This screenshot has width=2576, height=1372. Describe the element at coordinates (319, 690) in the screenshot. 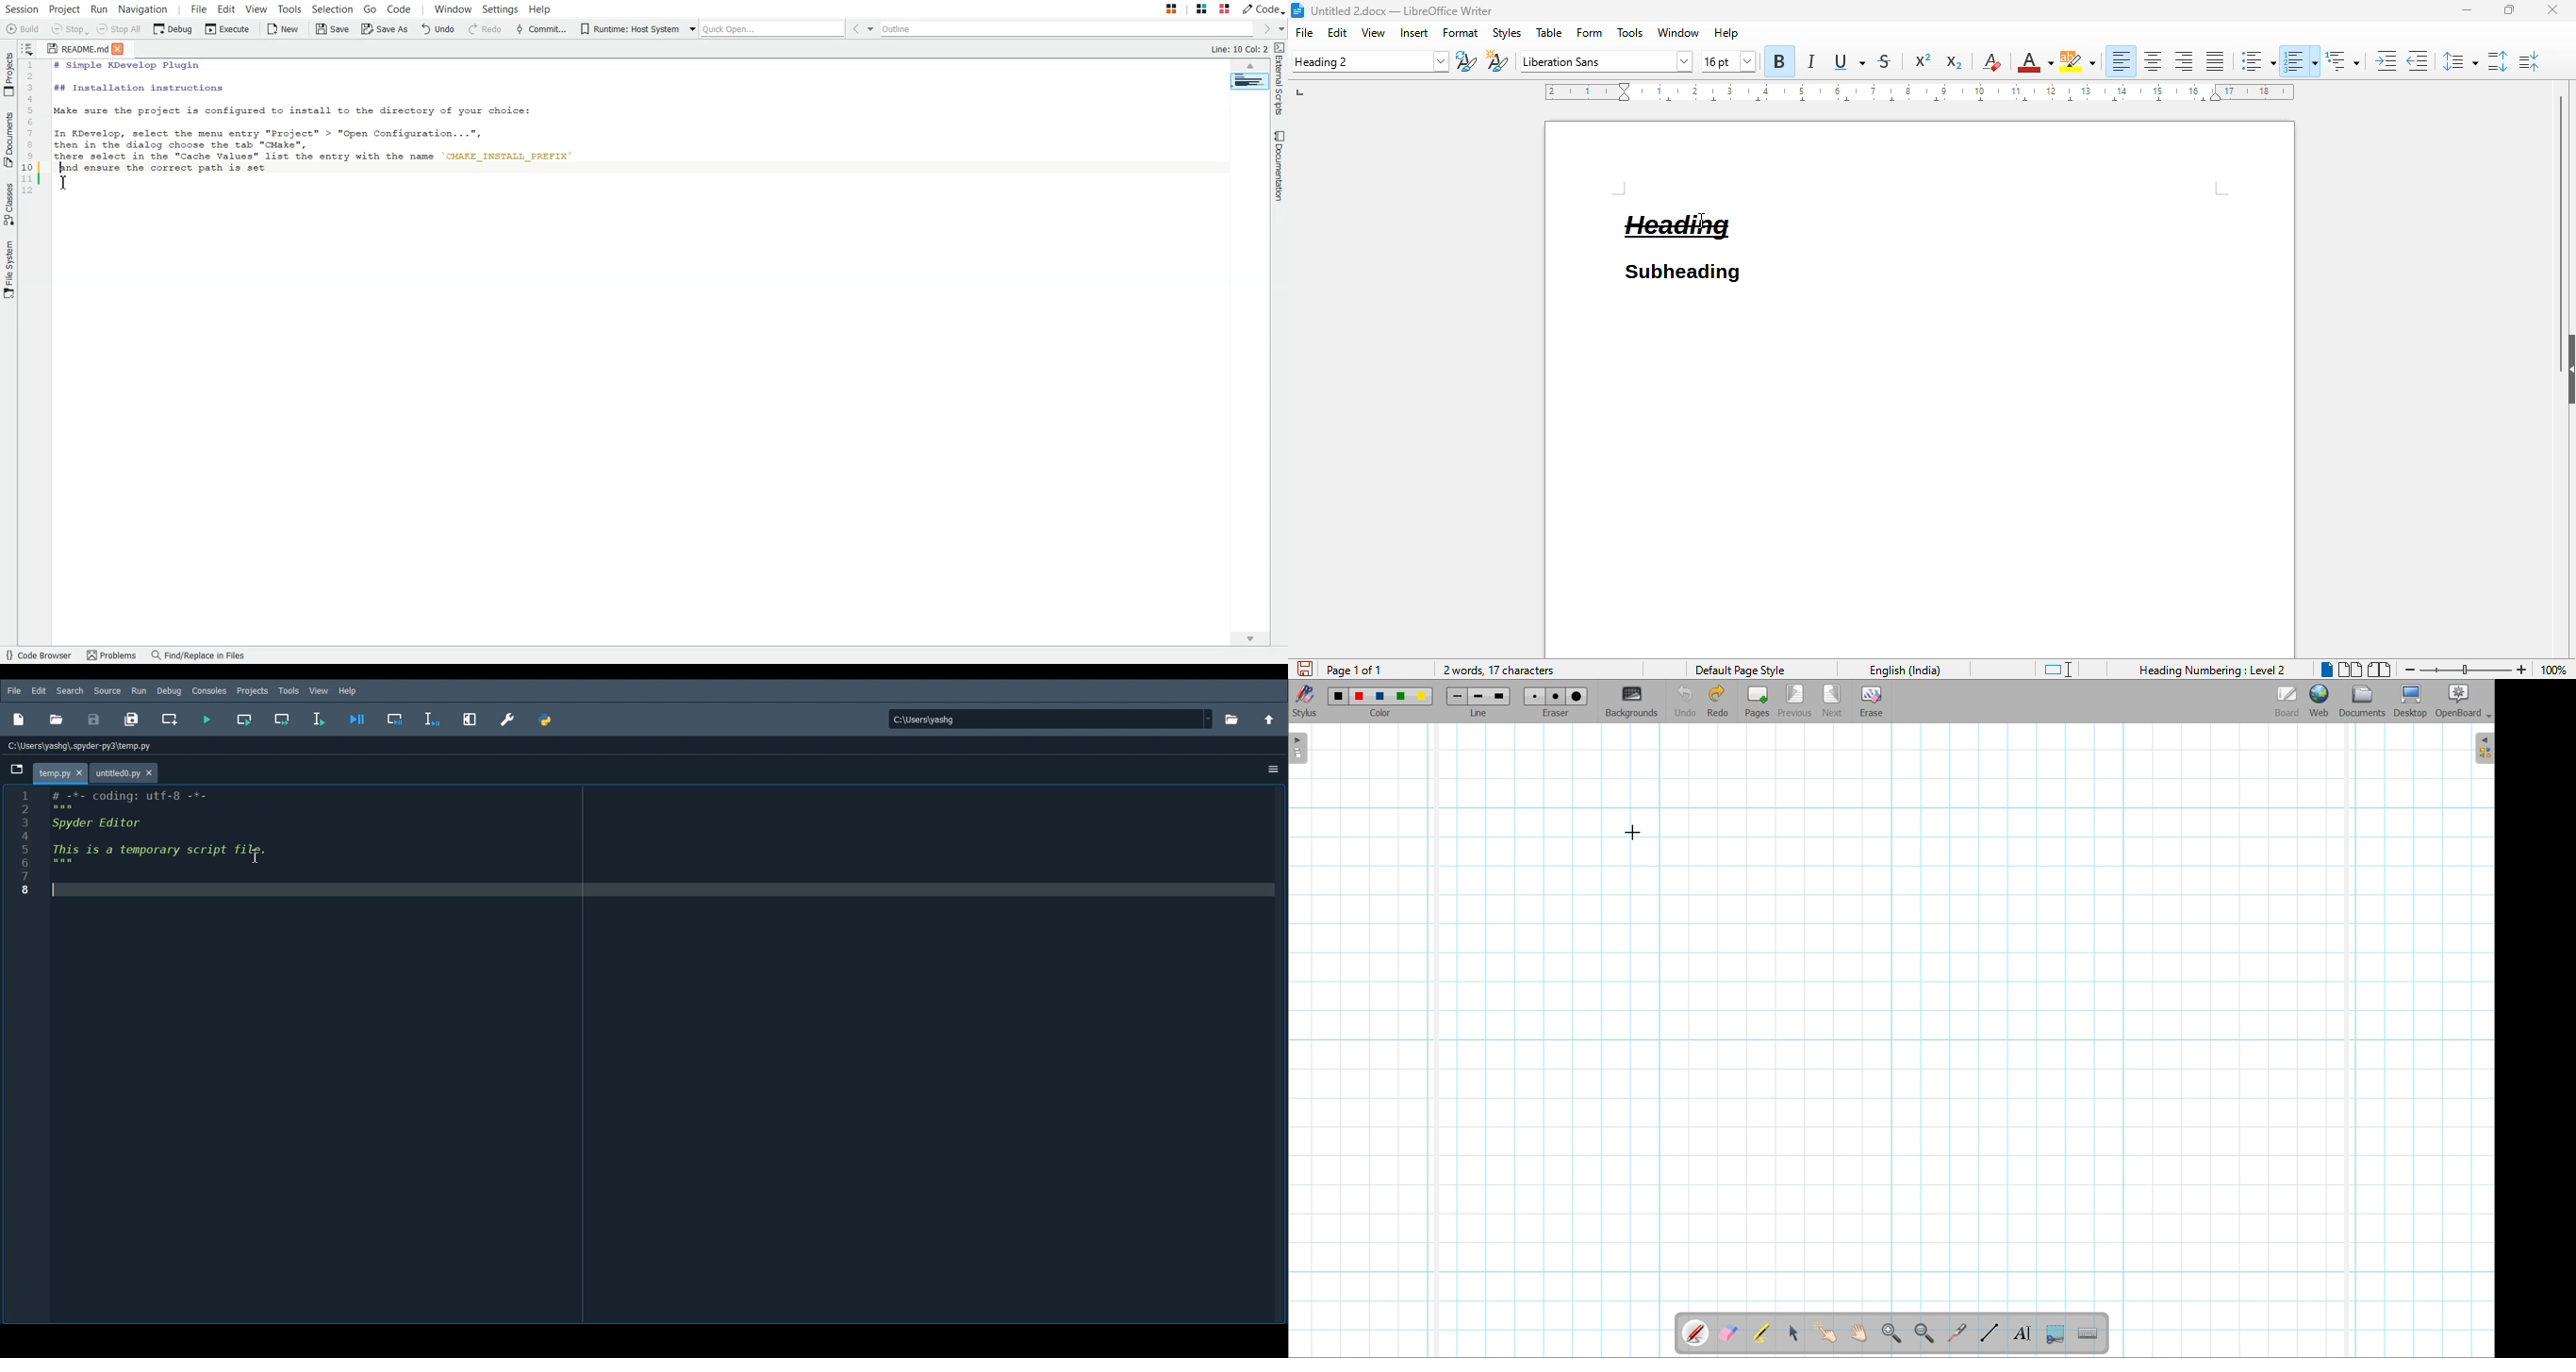

I see `View` at that location.